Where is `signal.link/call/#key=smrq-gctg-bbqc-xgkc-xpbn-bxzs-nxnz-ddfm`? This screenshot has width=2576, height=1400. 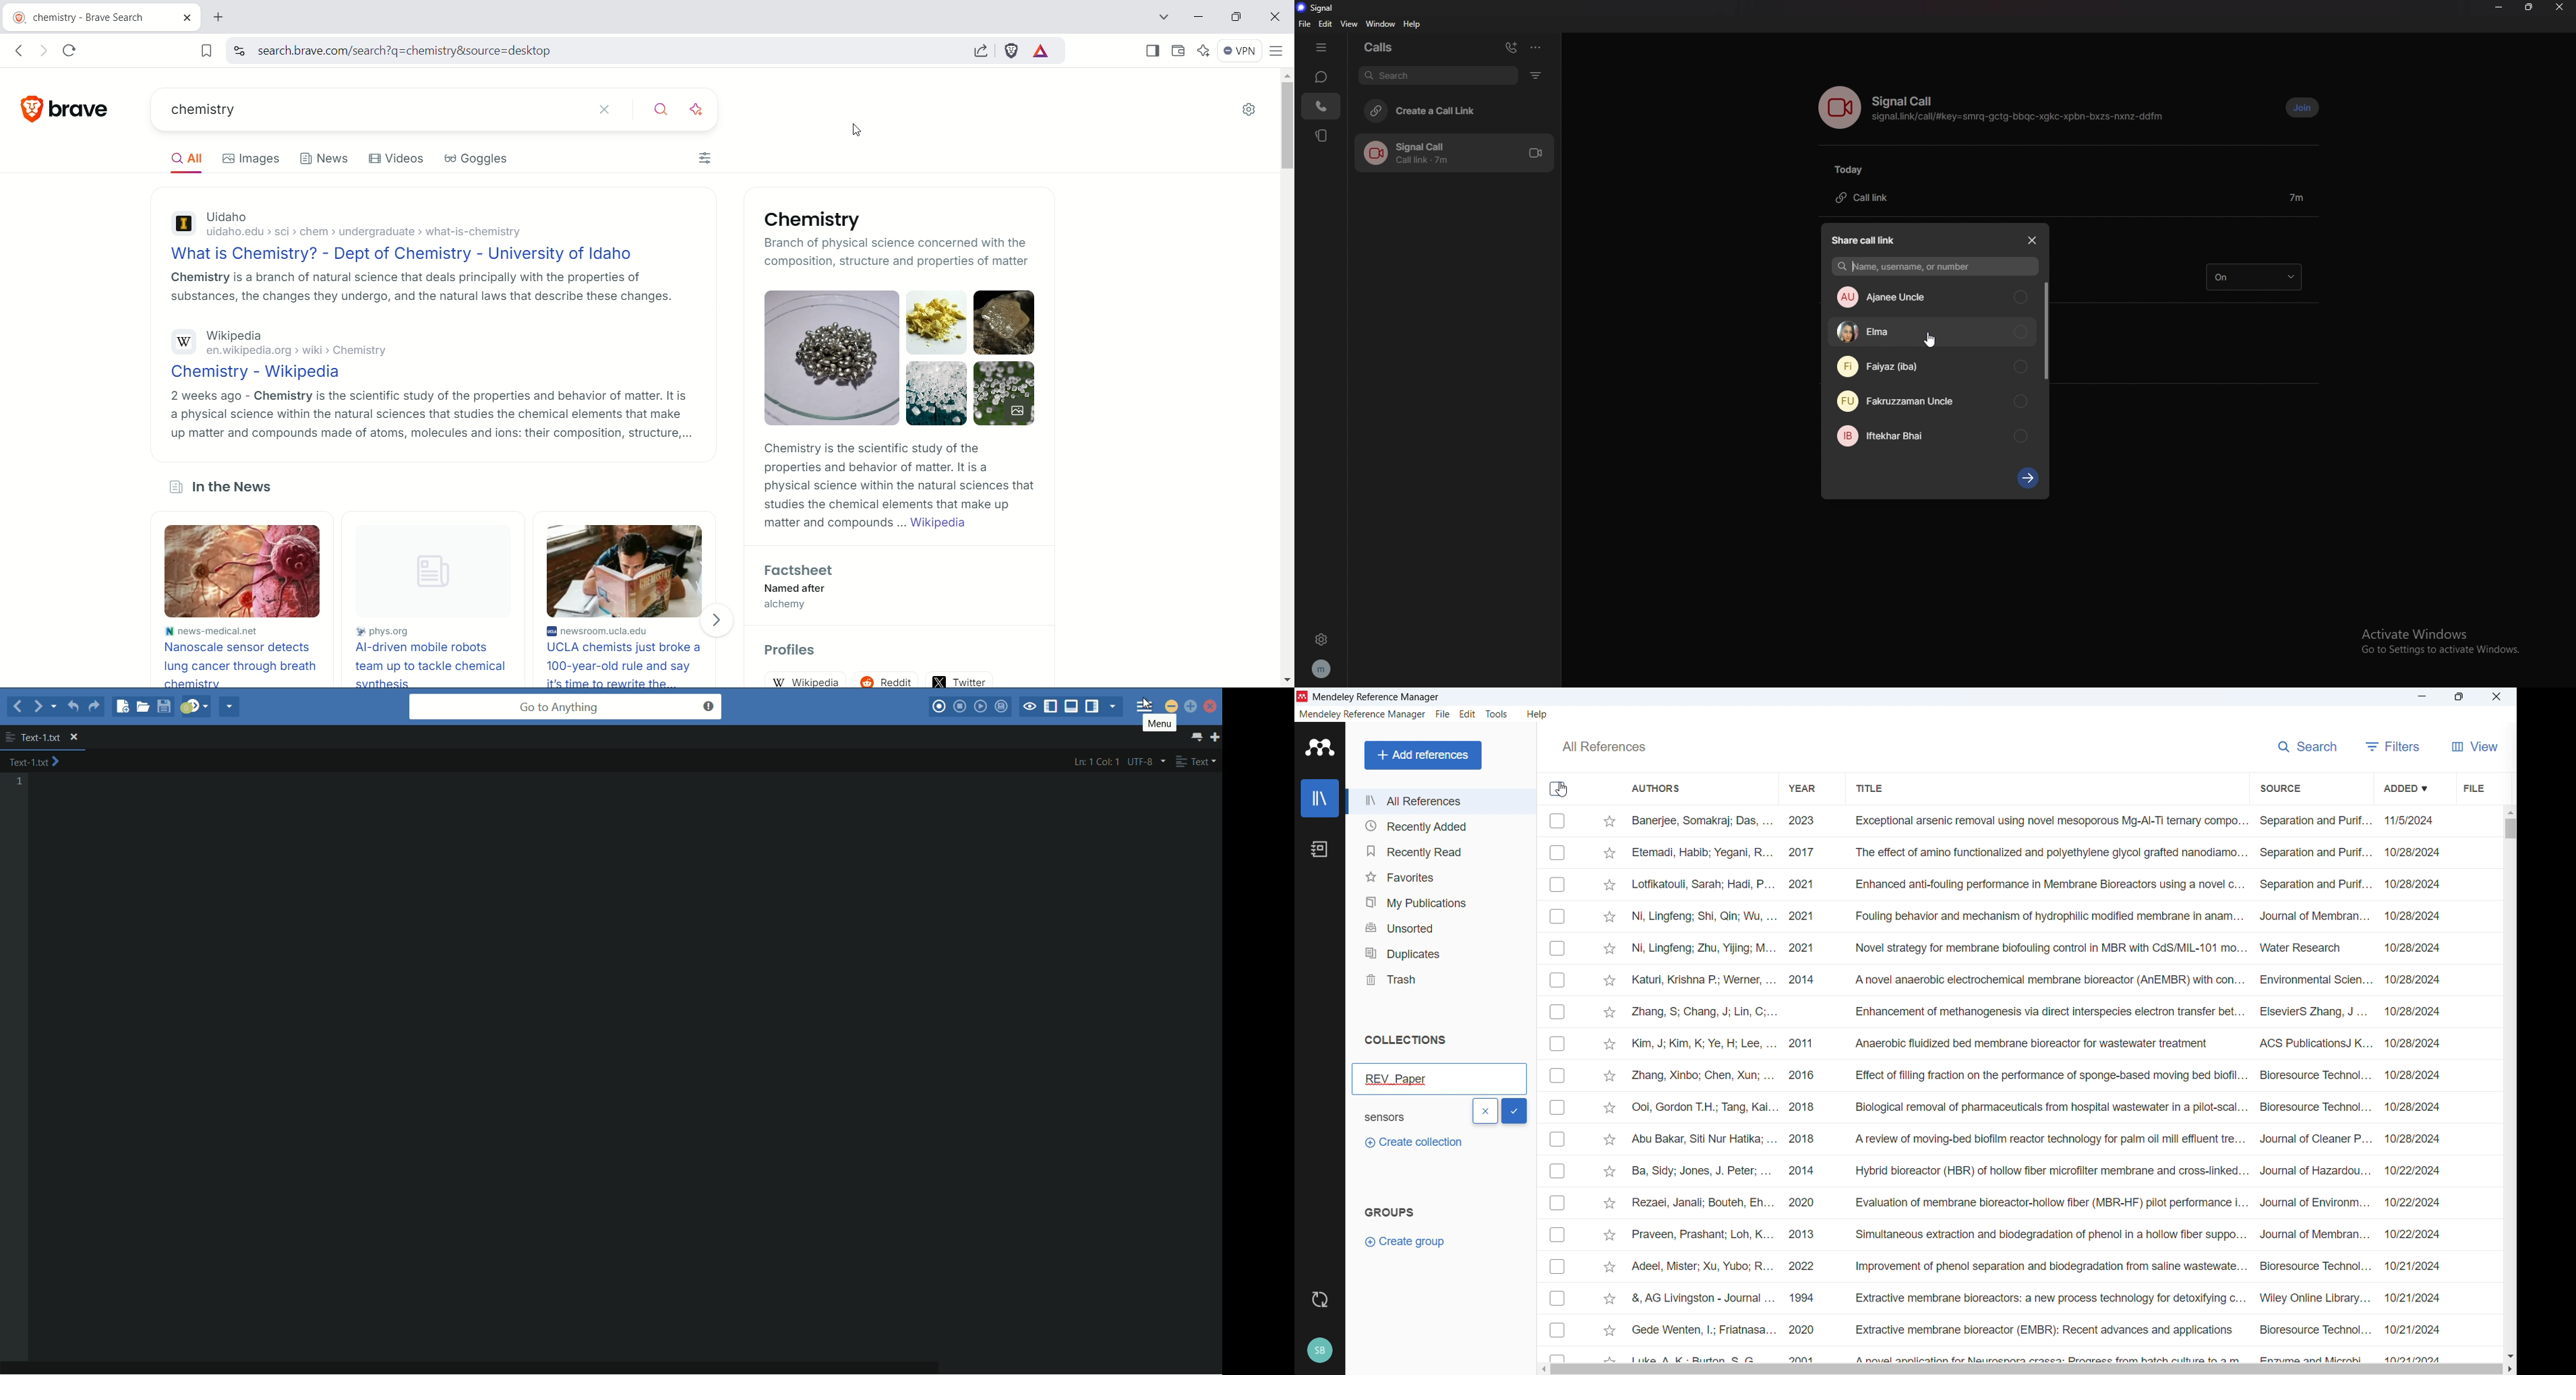 signal.link/call/#key=smrq-gctg-bbqc-xgkc-xpbn-bxzs-nxnz-ddfm is located at coordinates (2021, 119).